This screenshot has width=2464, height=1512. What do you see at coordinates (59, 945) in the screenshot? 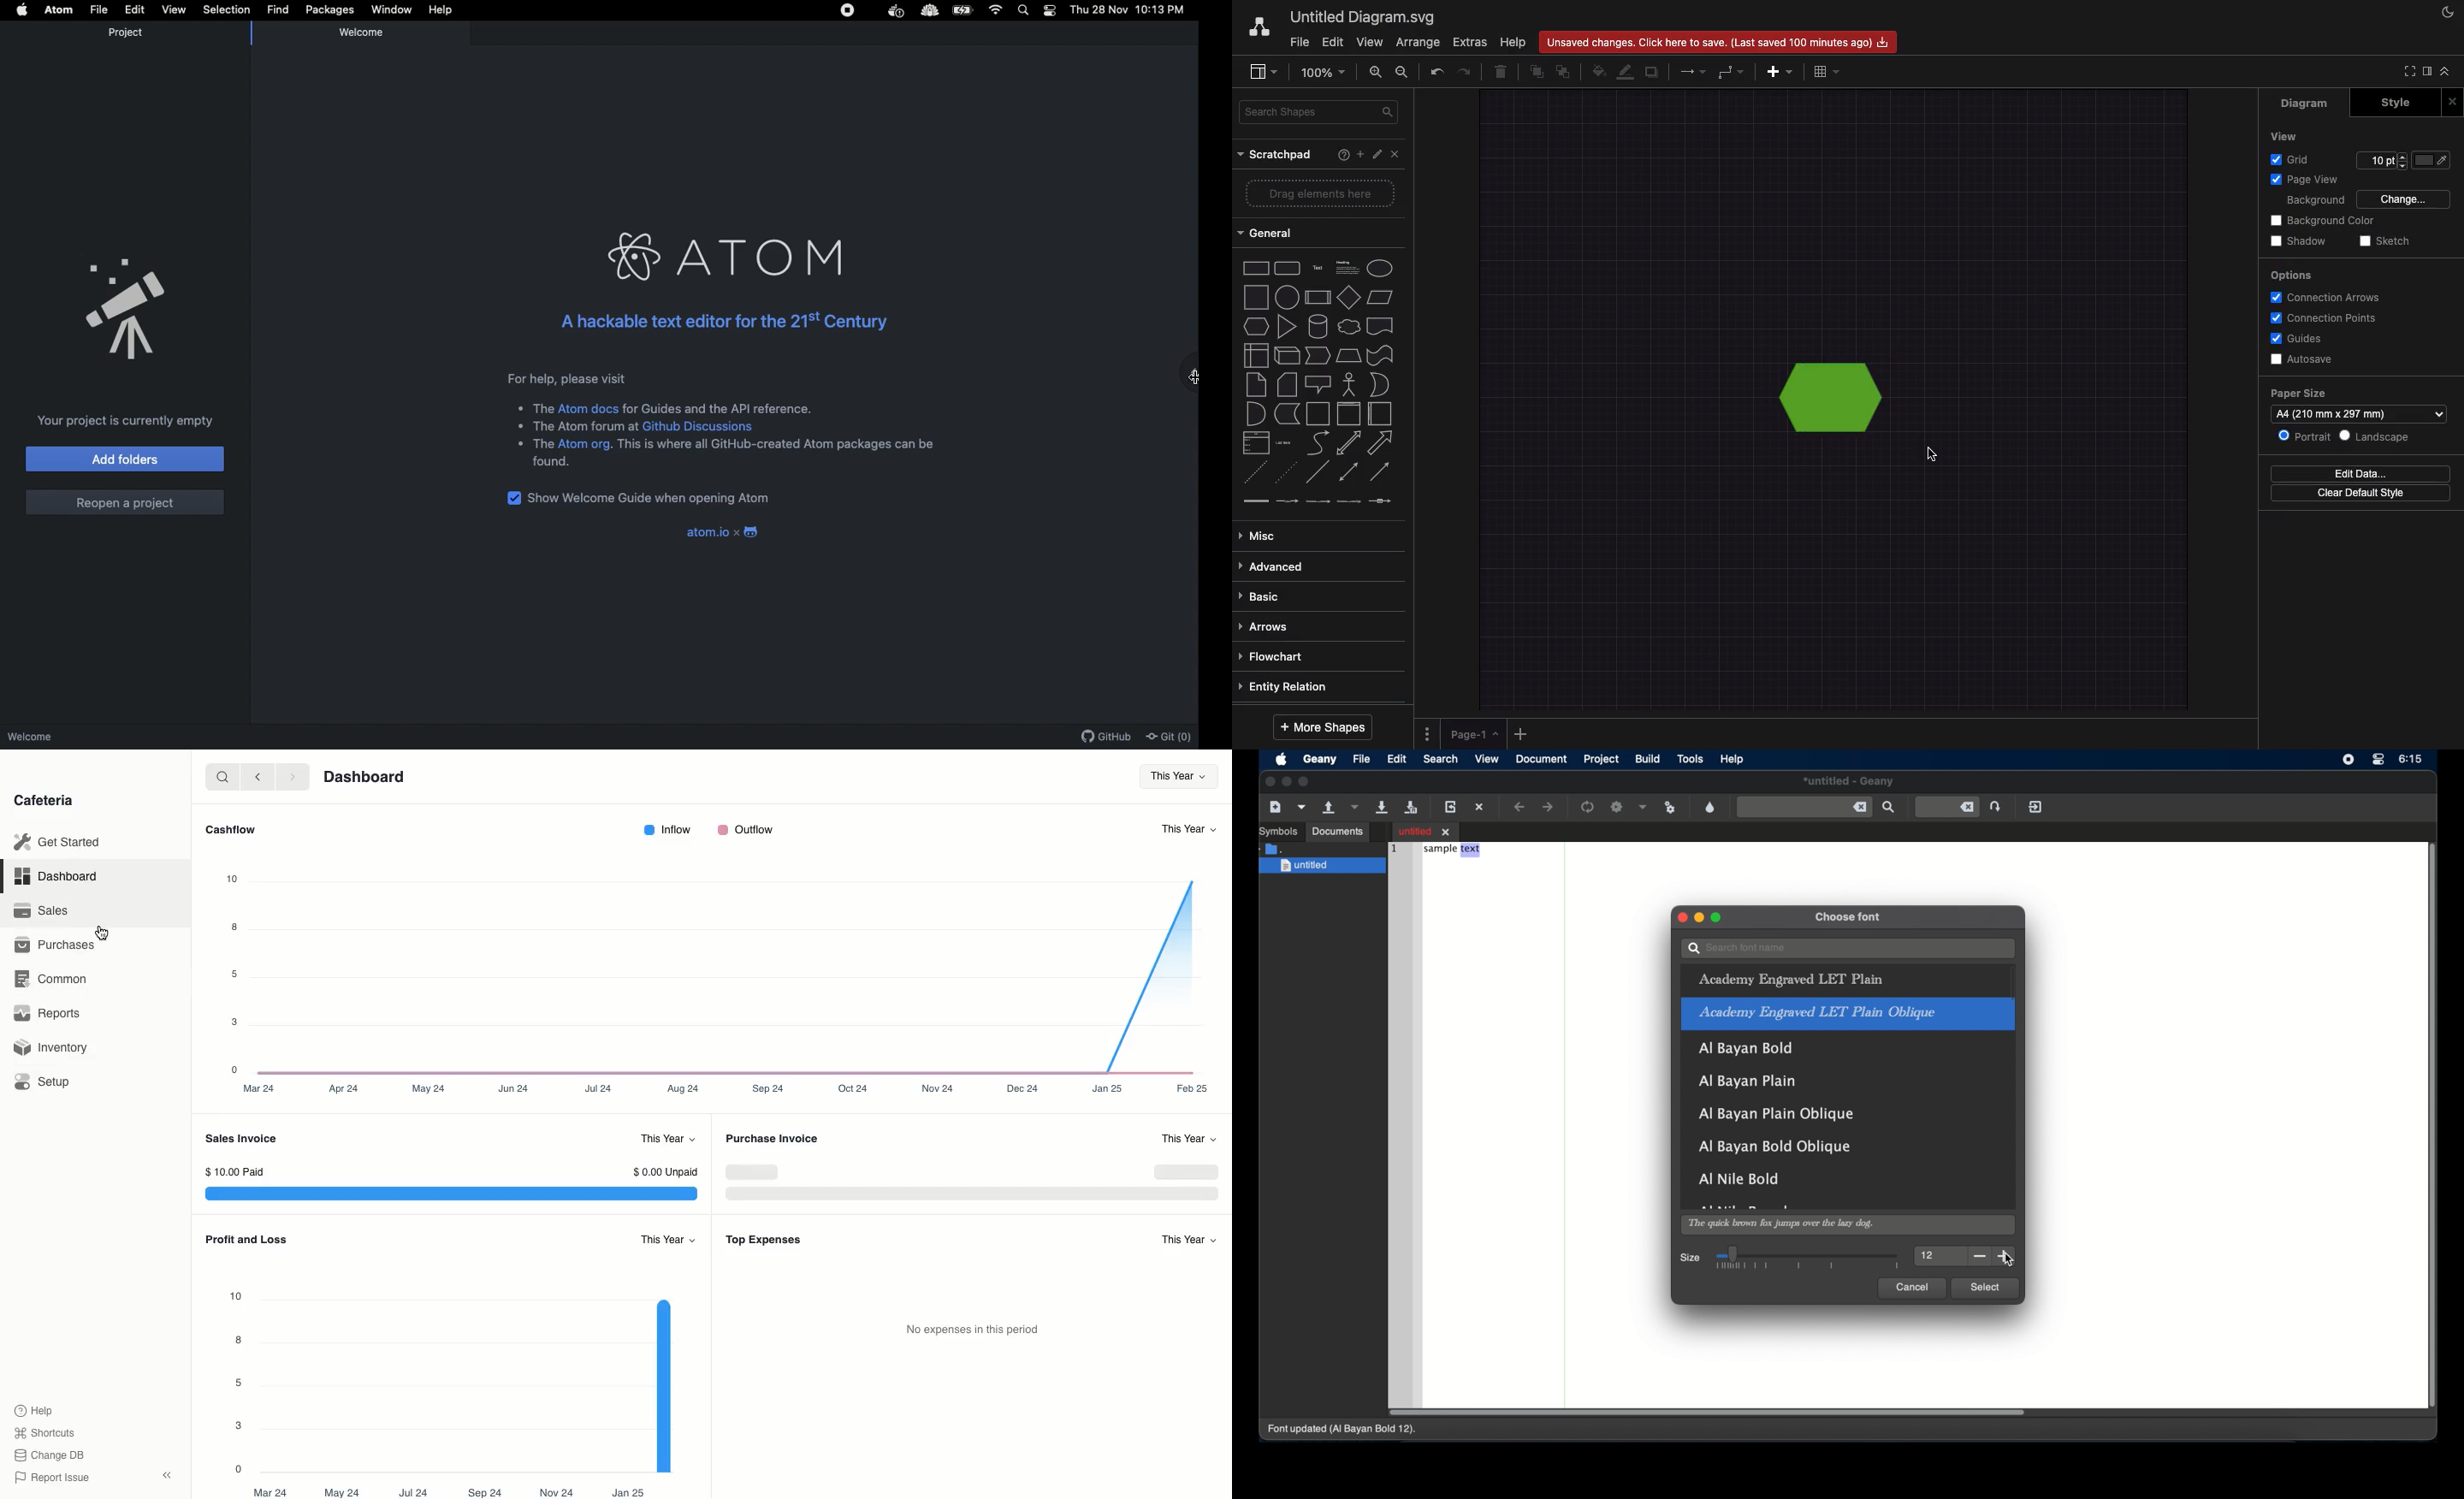
I see `Purchases` at bounding box center [59, 945].